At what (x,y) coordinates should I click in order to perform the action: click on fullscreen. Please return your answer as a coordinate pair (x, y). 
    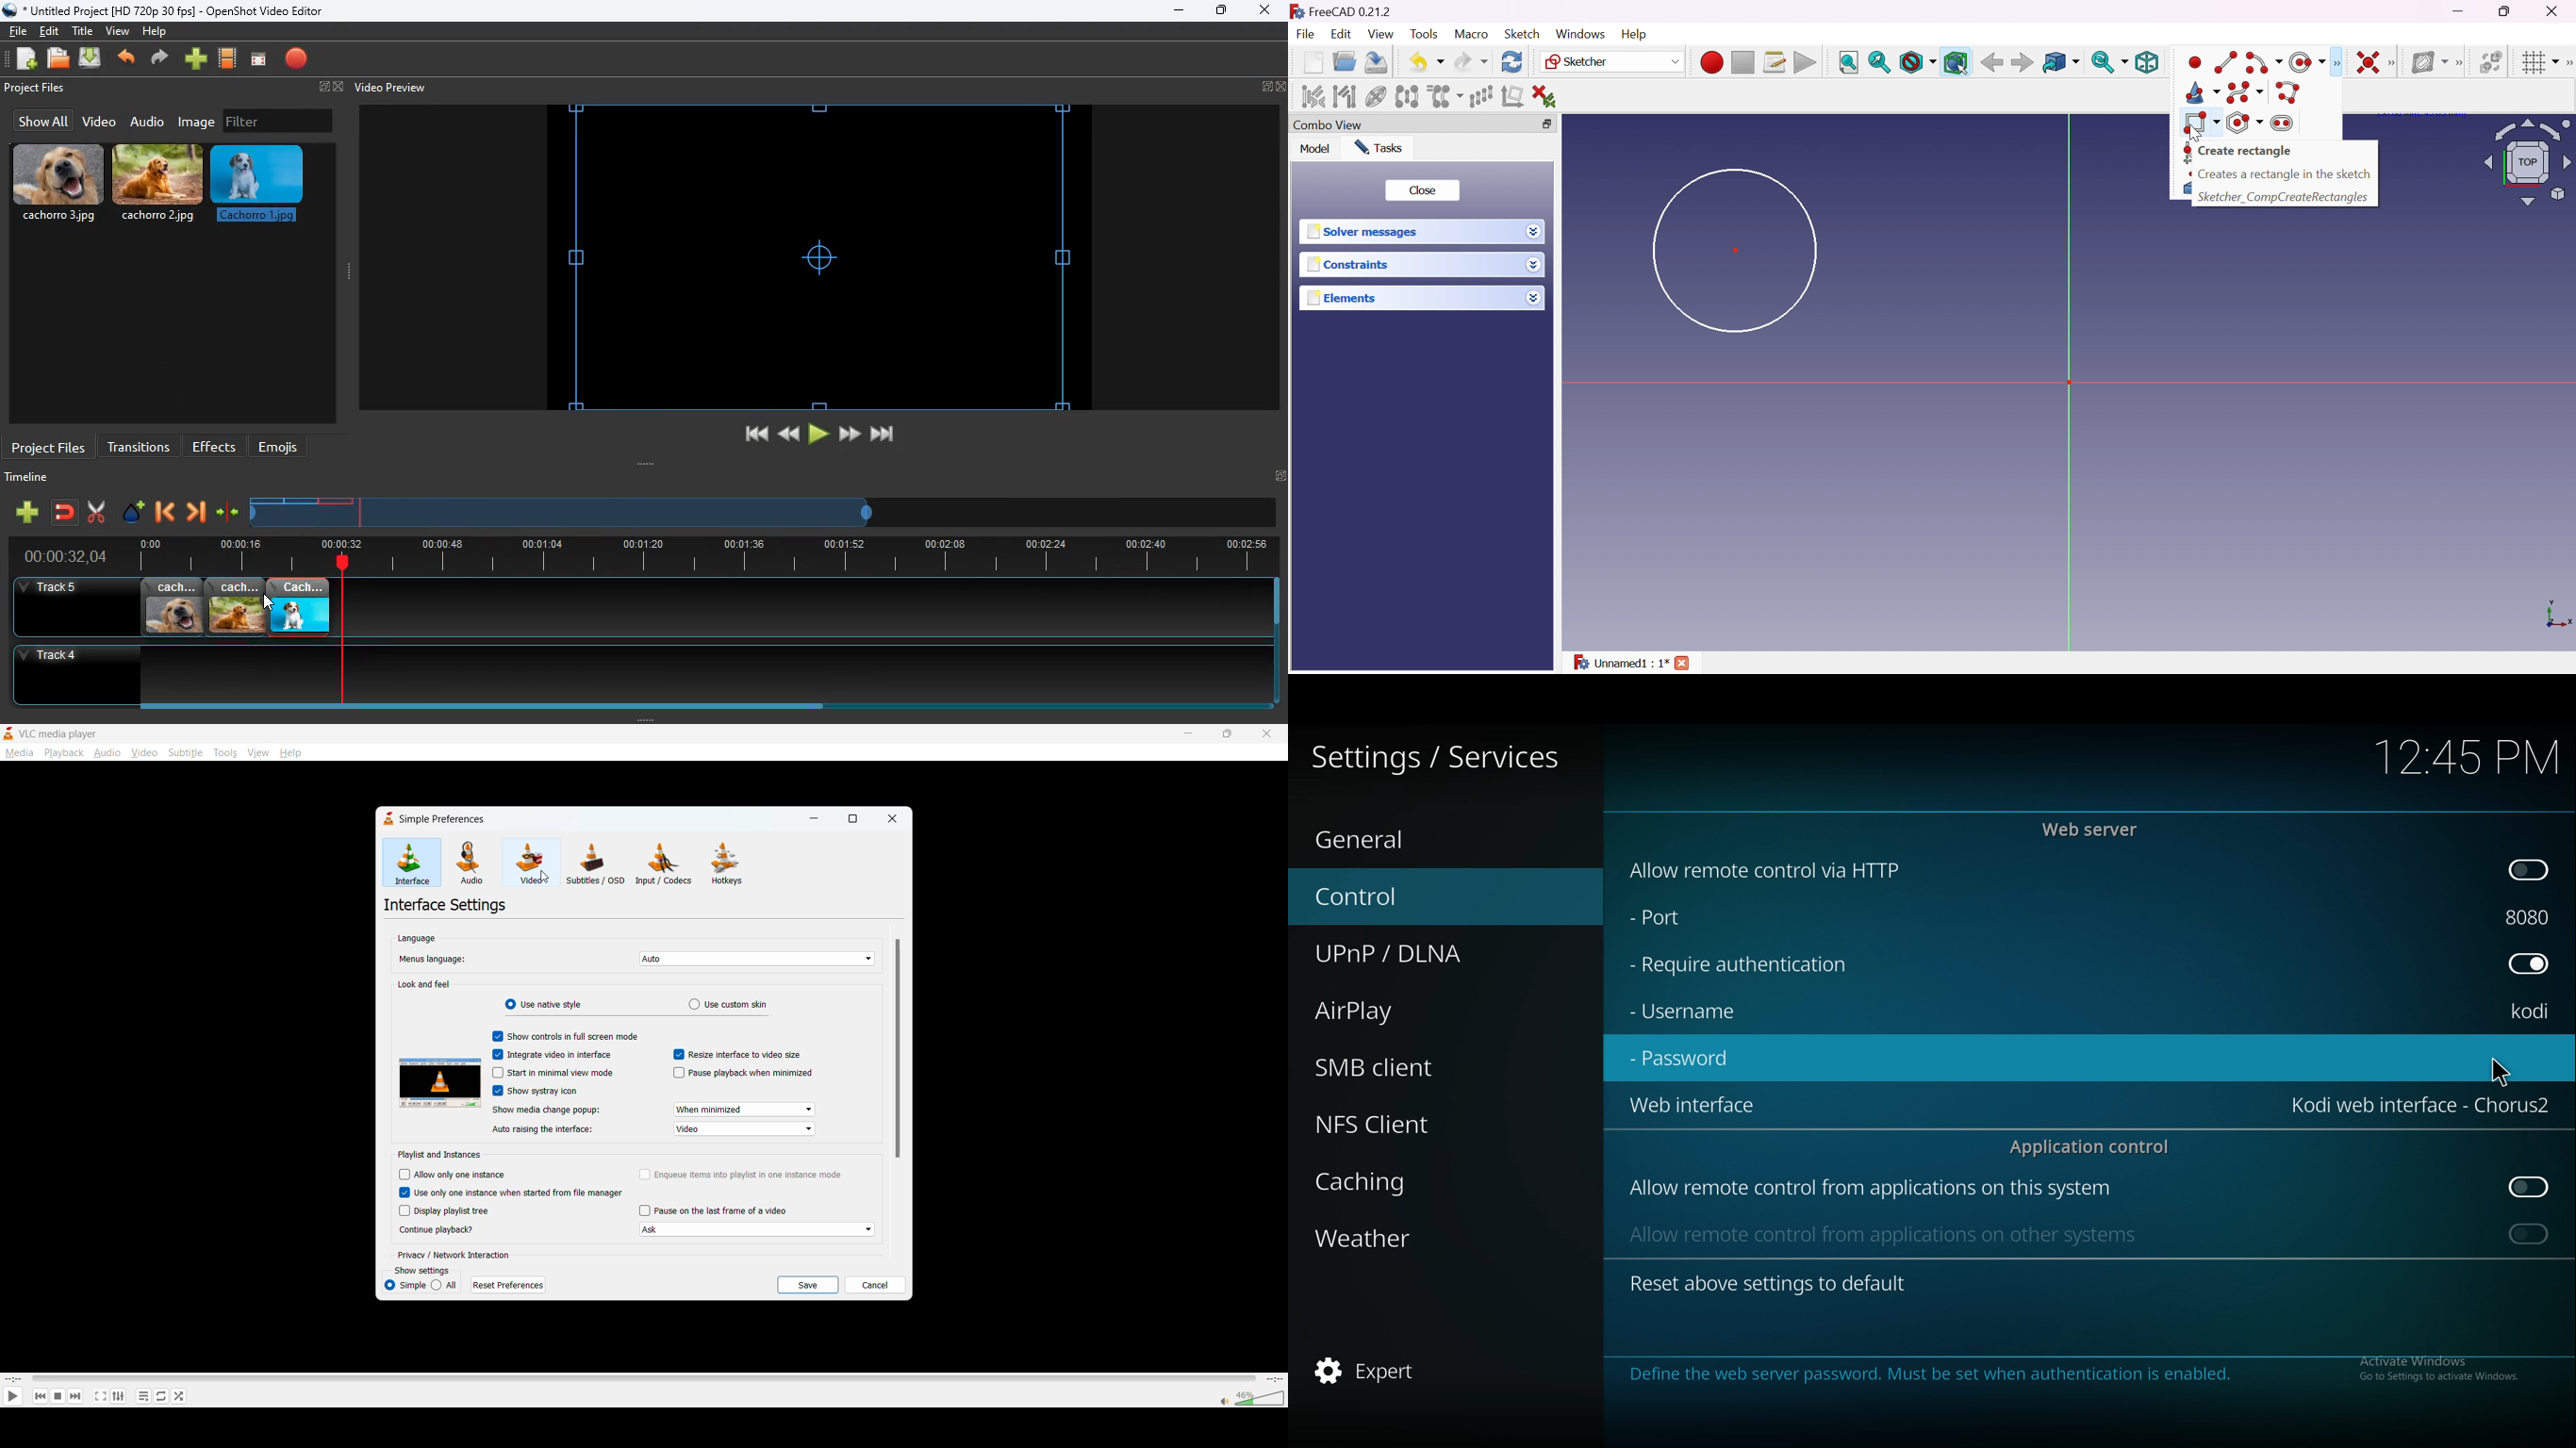
    Looking at the image, I should click on (99, 1396).